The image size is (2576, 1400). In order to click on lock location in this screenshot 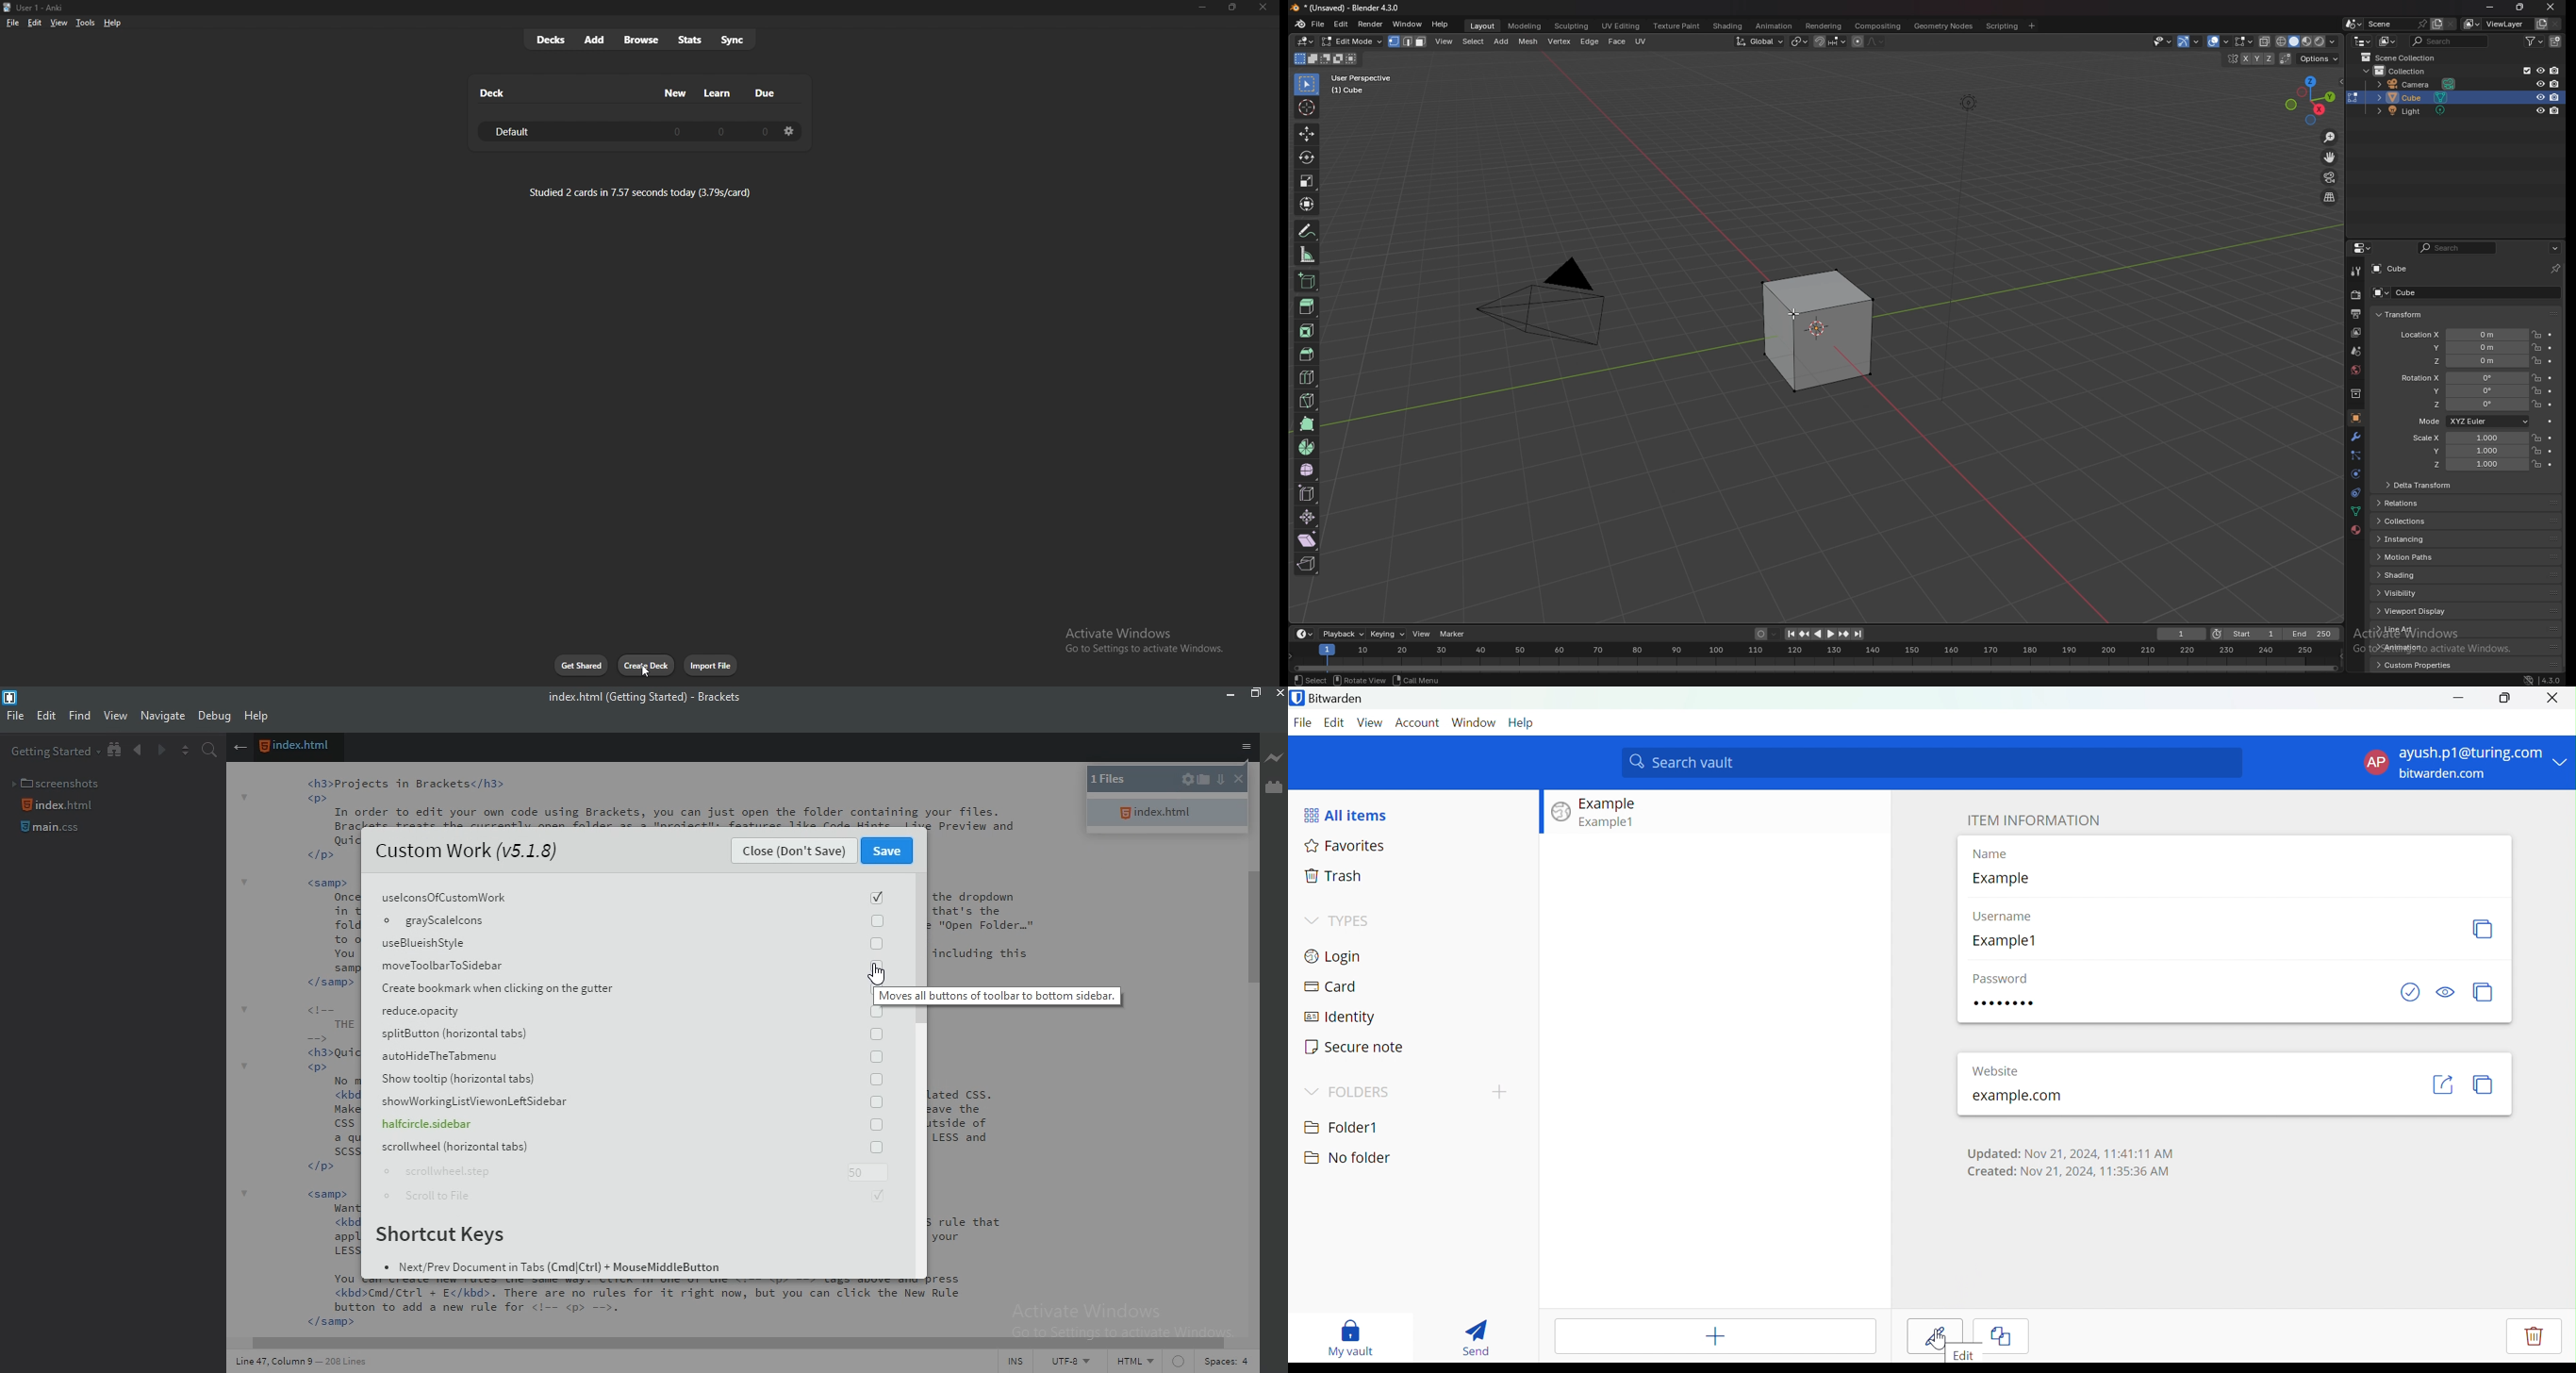, I will do `click(2538, 391)`.